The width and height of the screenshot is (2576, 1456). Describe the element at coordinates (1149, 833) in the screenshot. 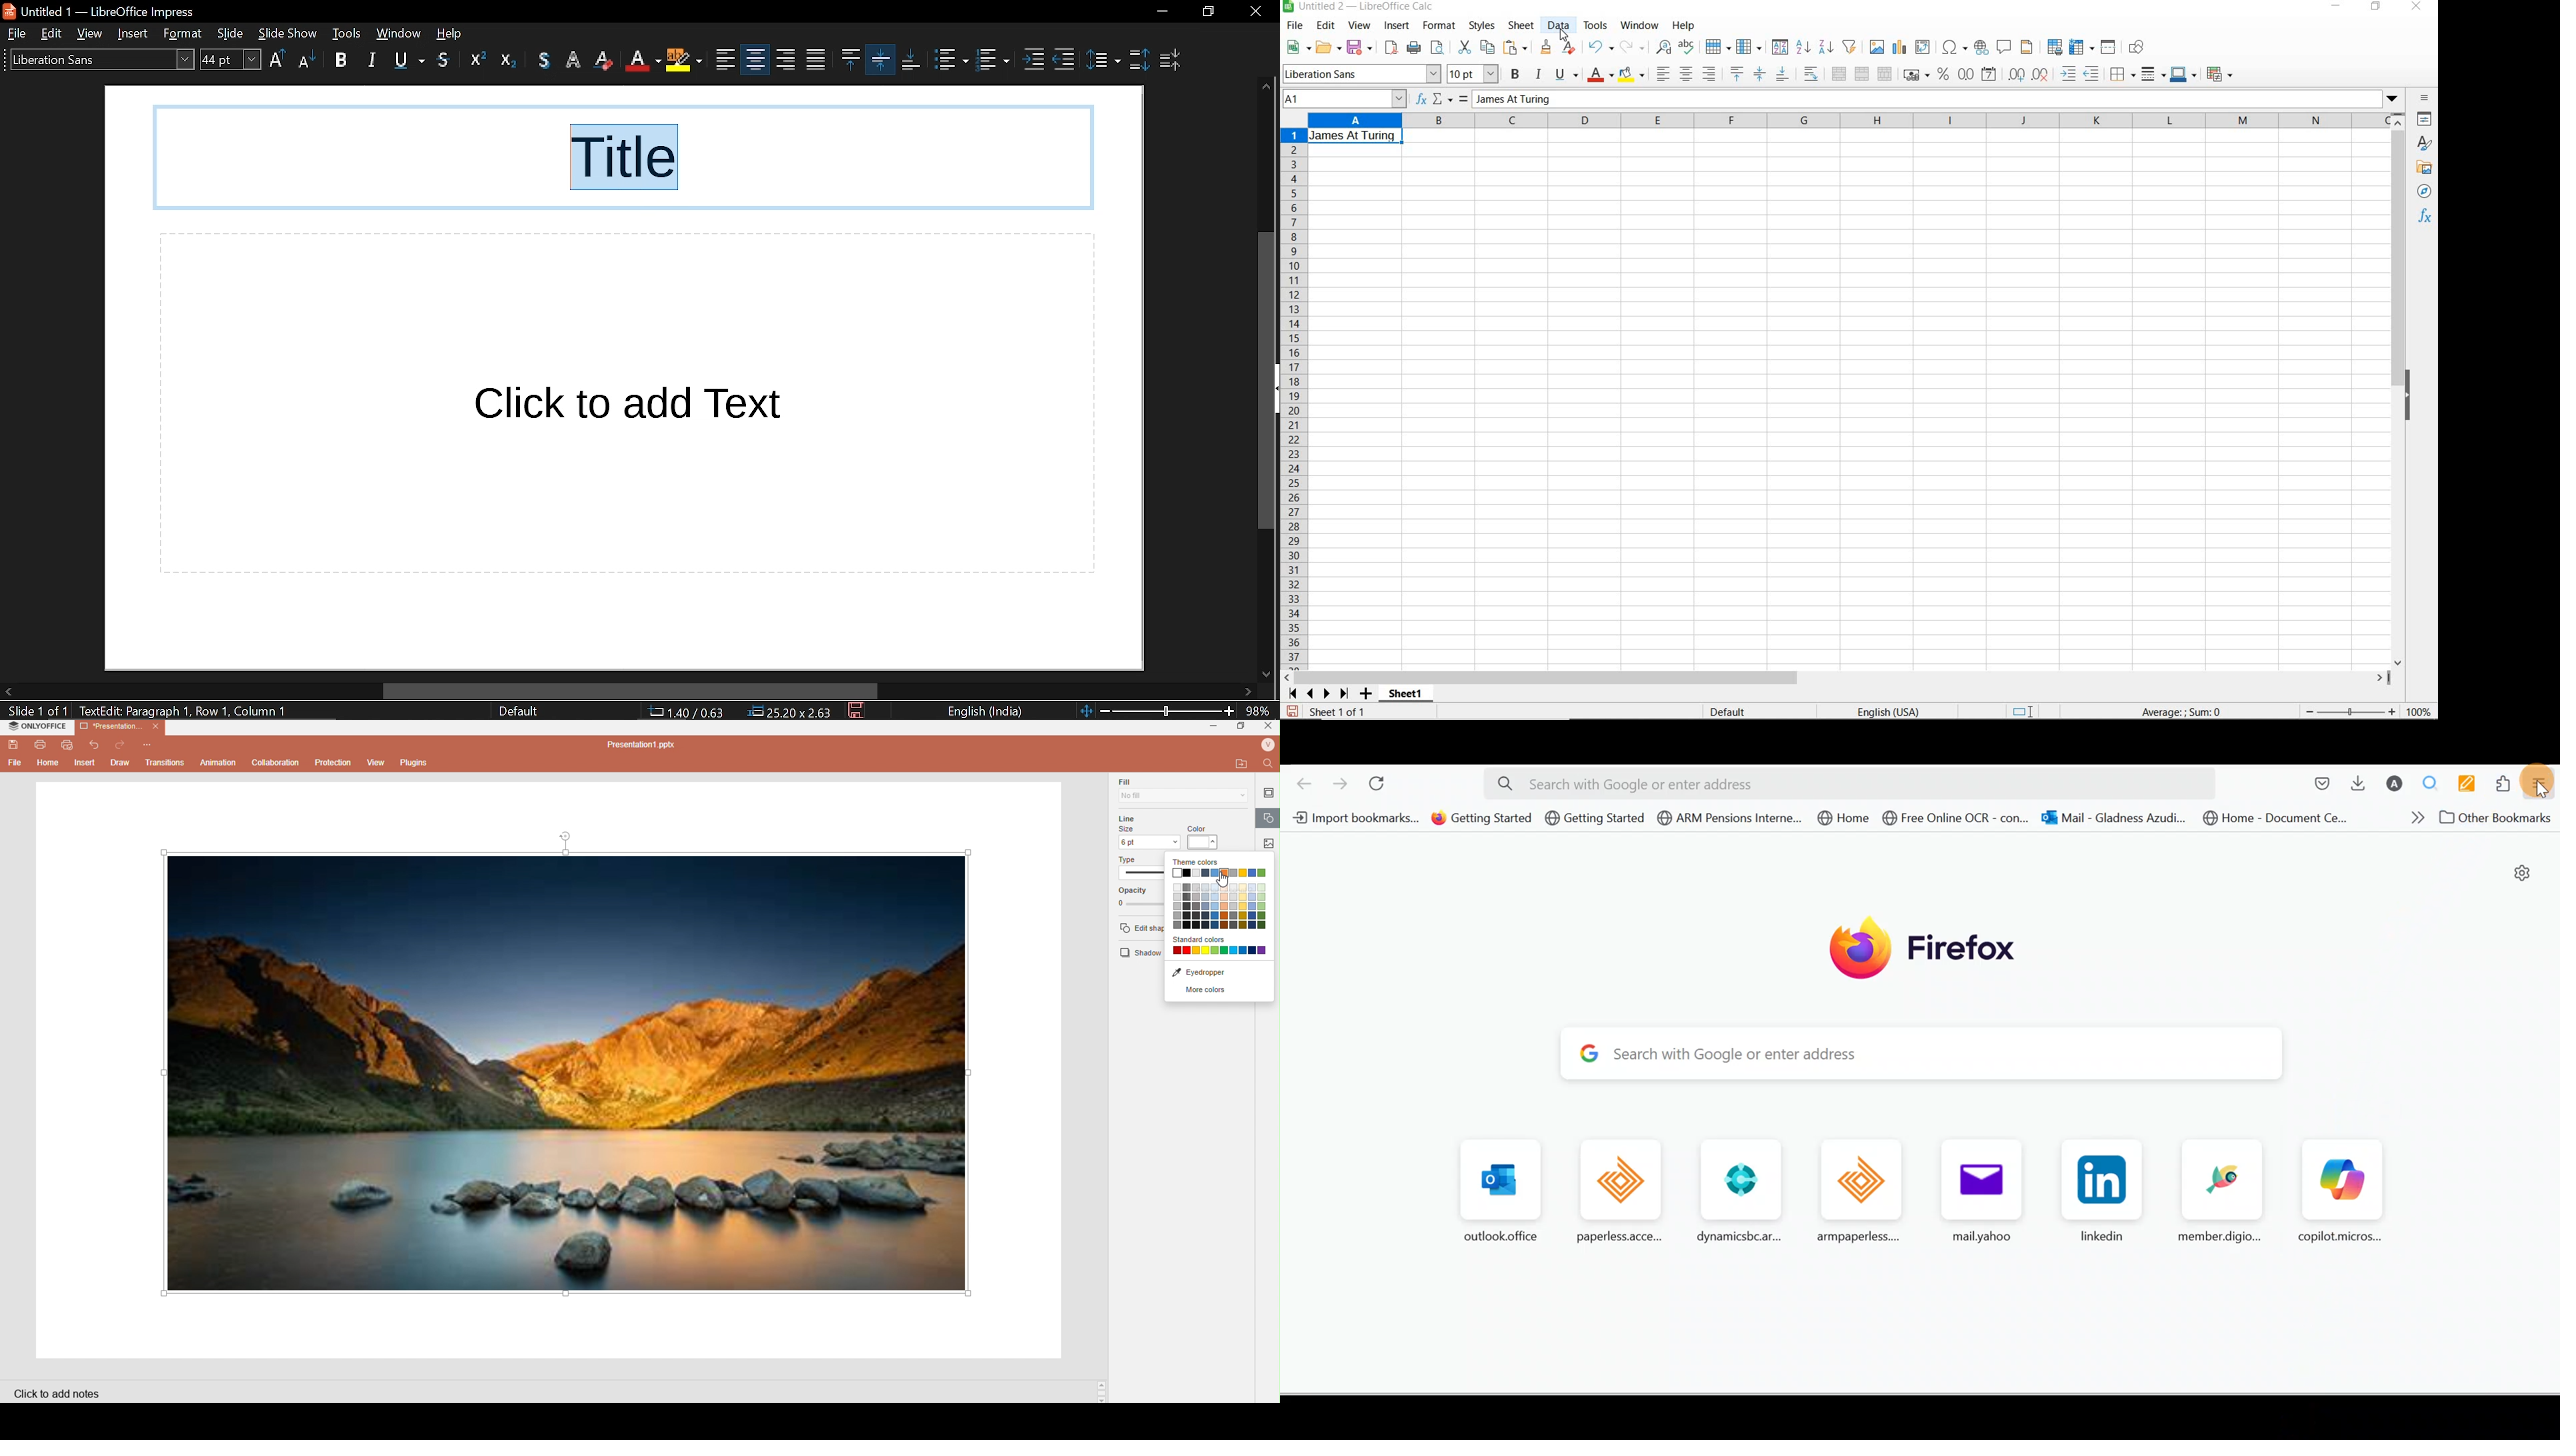

I see `Line size` at that location.